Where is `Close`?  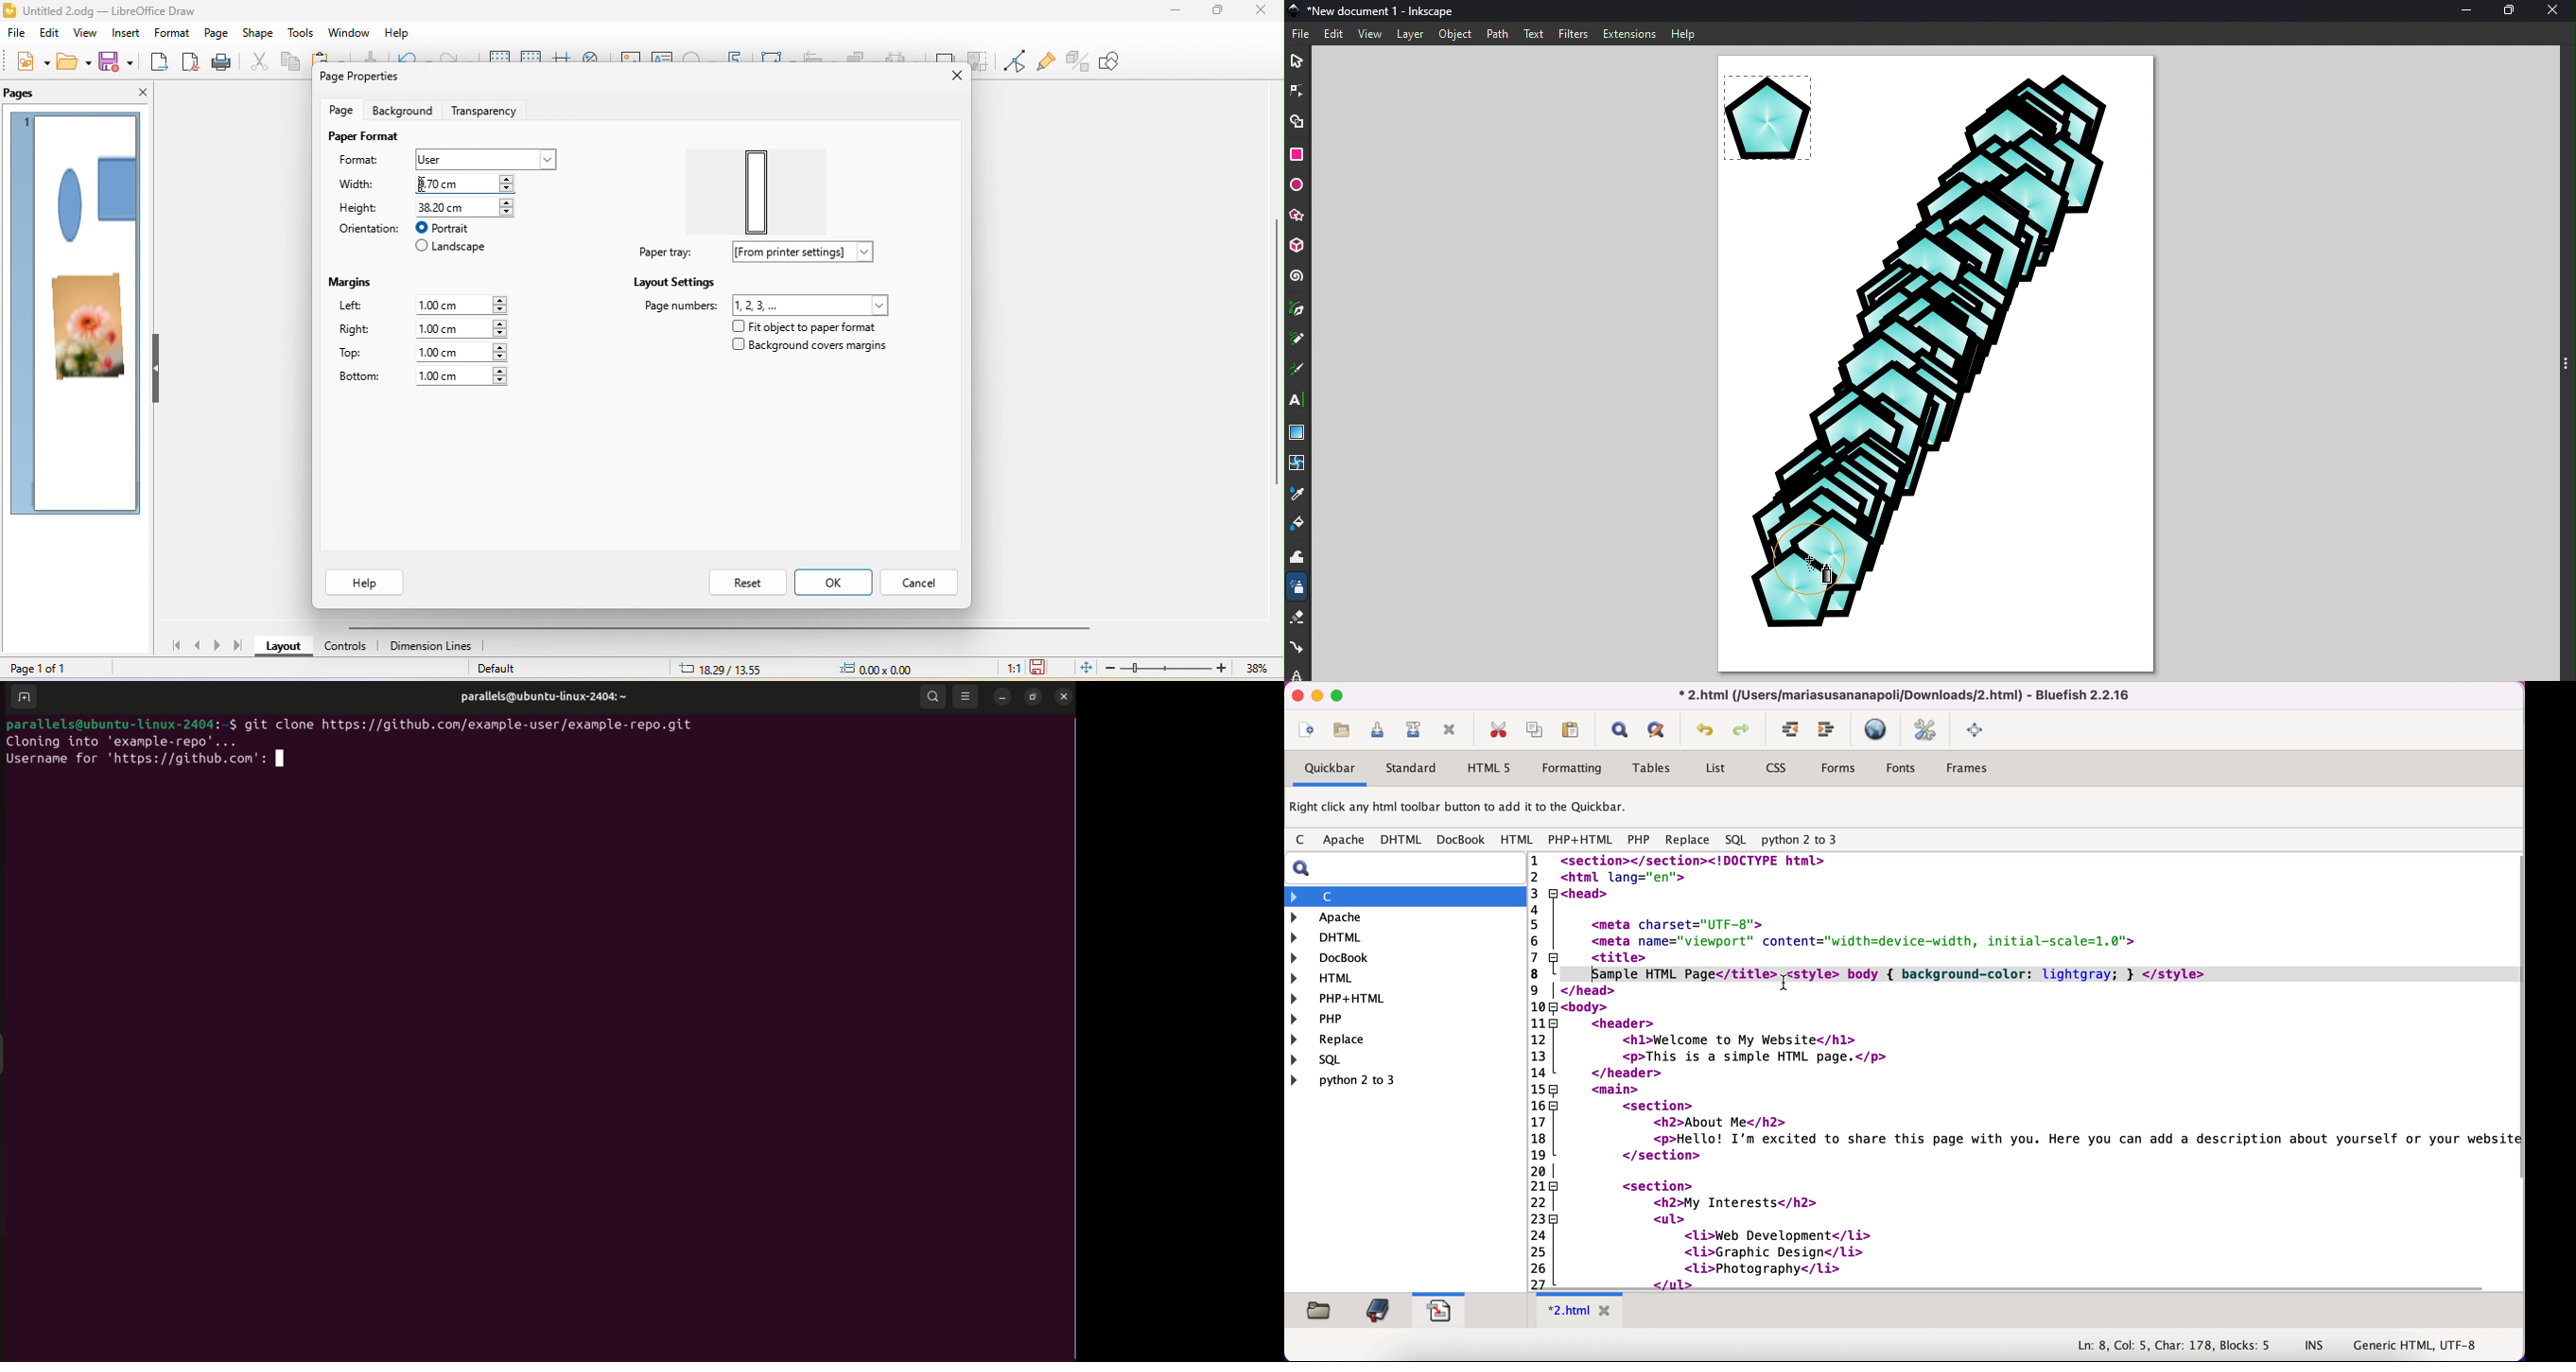
Close is located at coordinates (2556, 10).